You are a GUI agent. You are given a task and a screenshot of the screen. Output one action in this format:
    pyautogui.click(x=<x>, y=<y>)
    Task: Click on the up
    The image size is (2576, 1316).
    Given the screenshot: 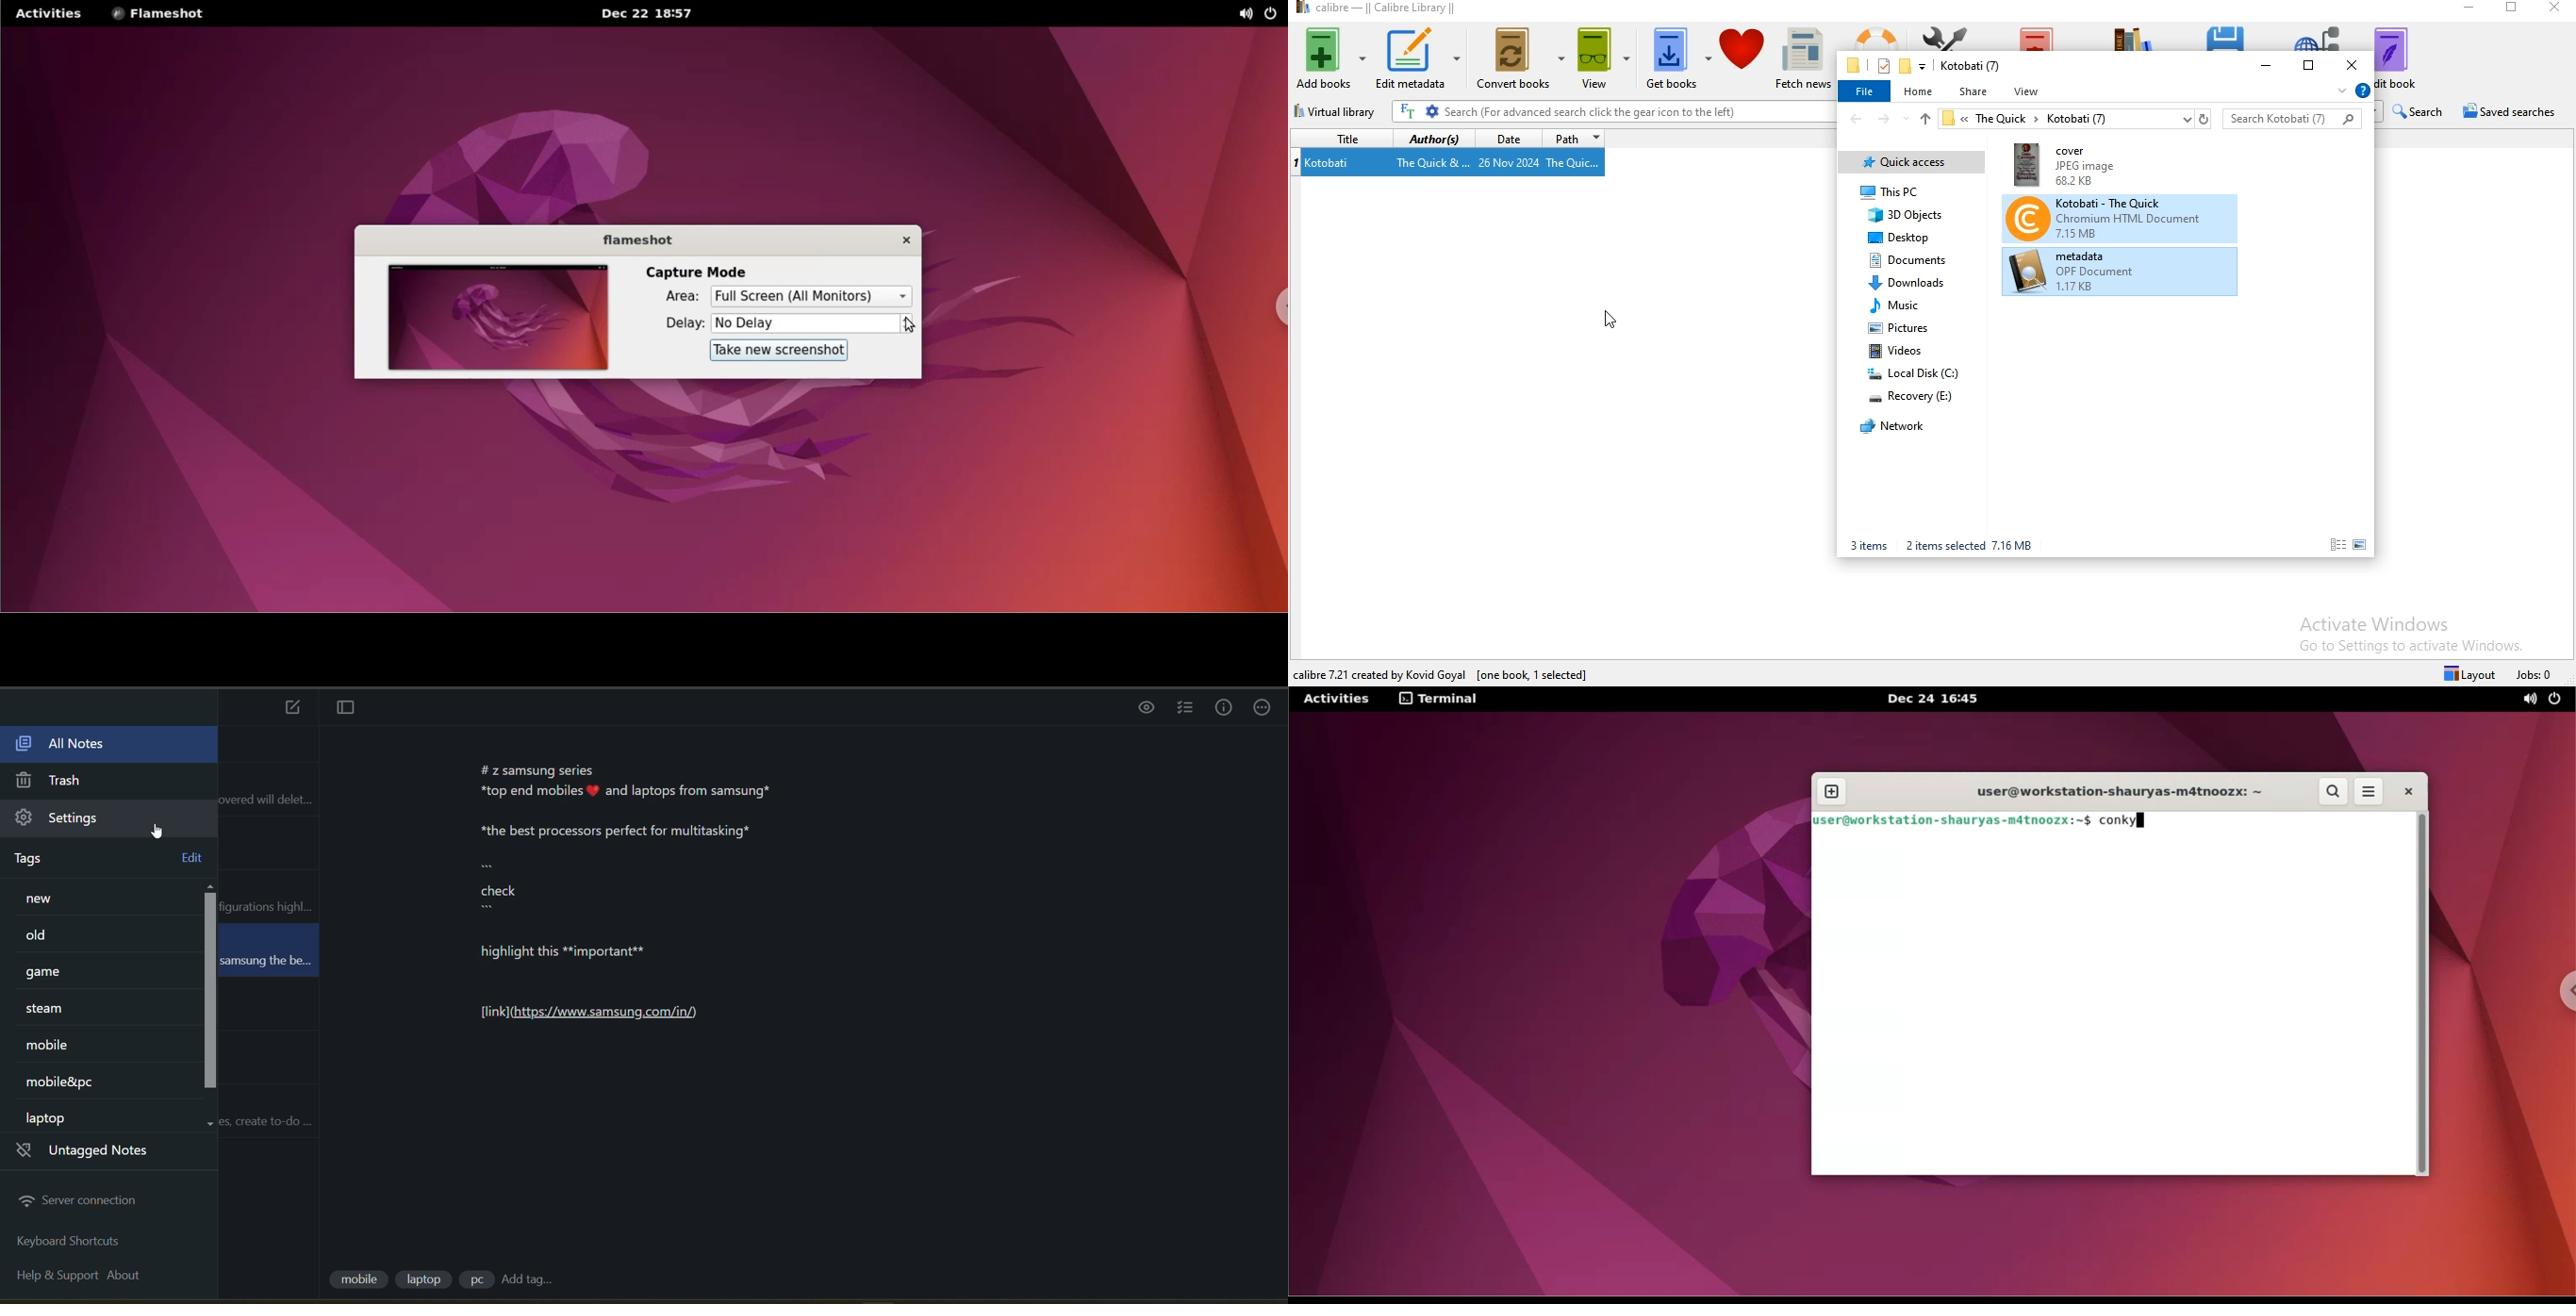 What is the action you would take?
    pyautogui.click(x=1924, y=122)
    